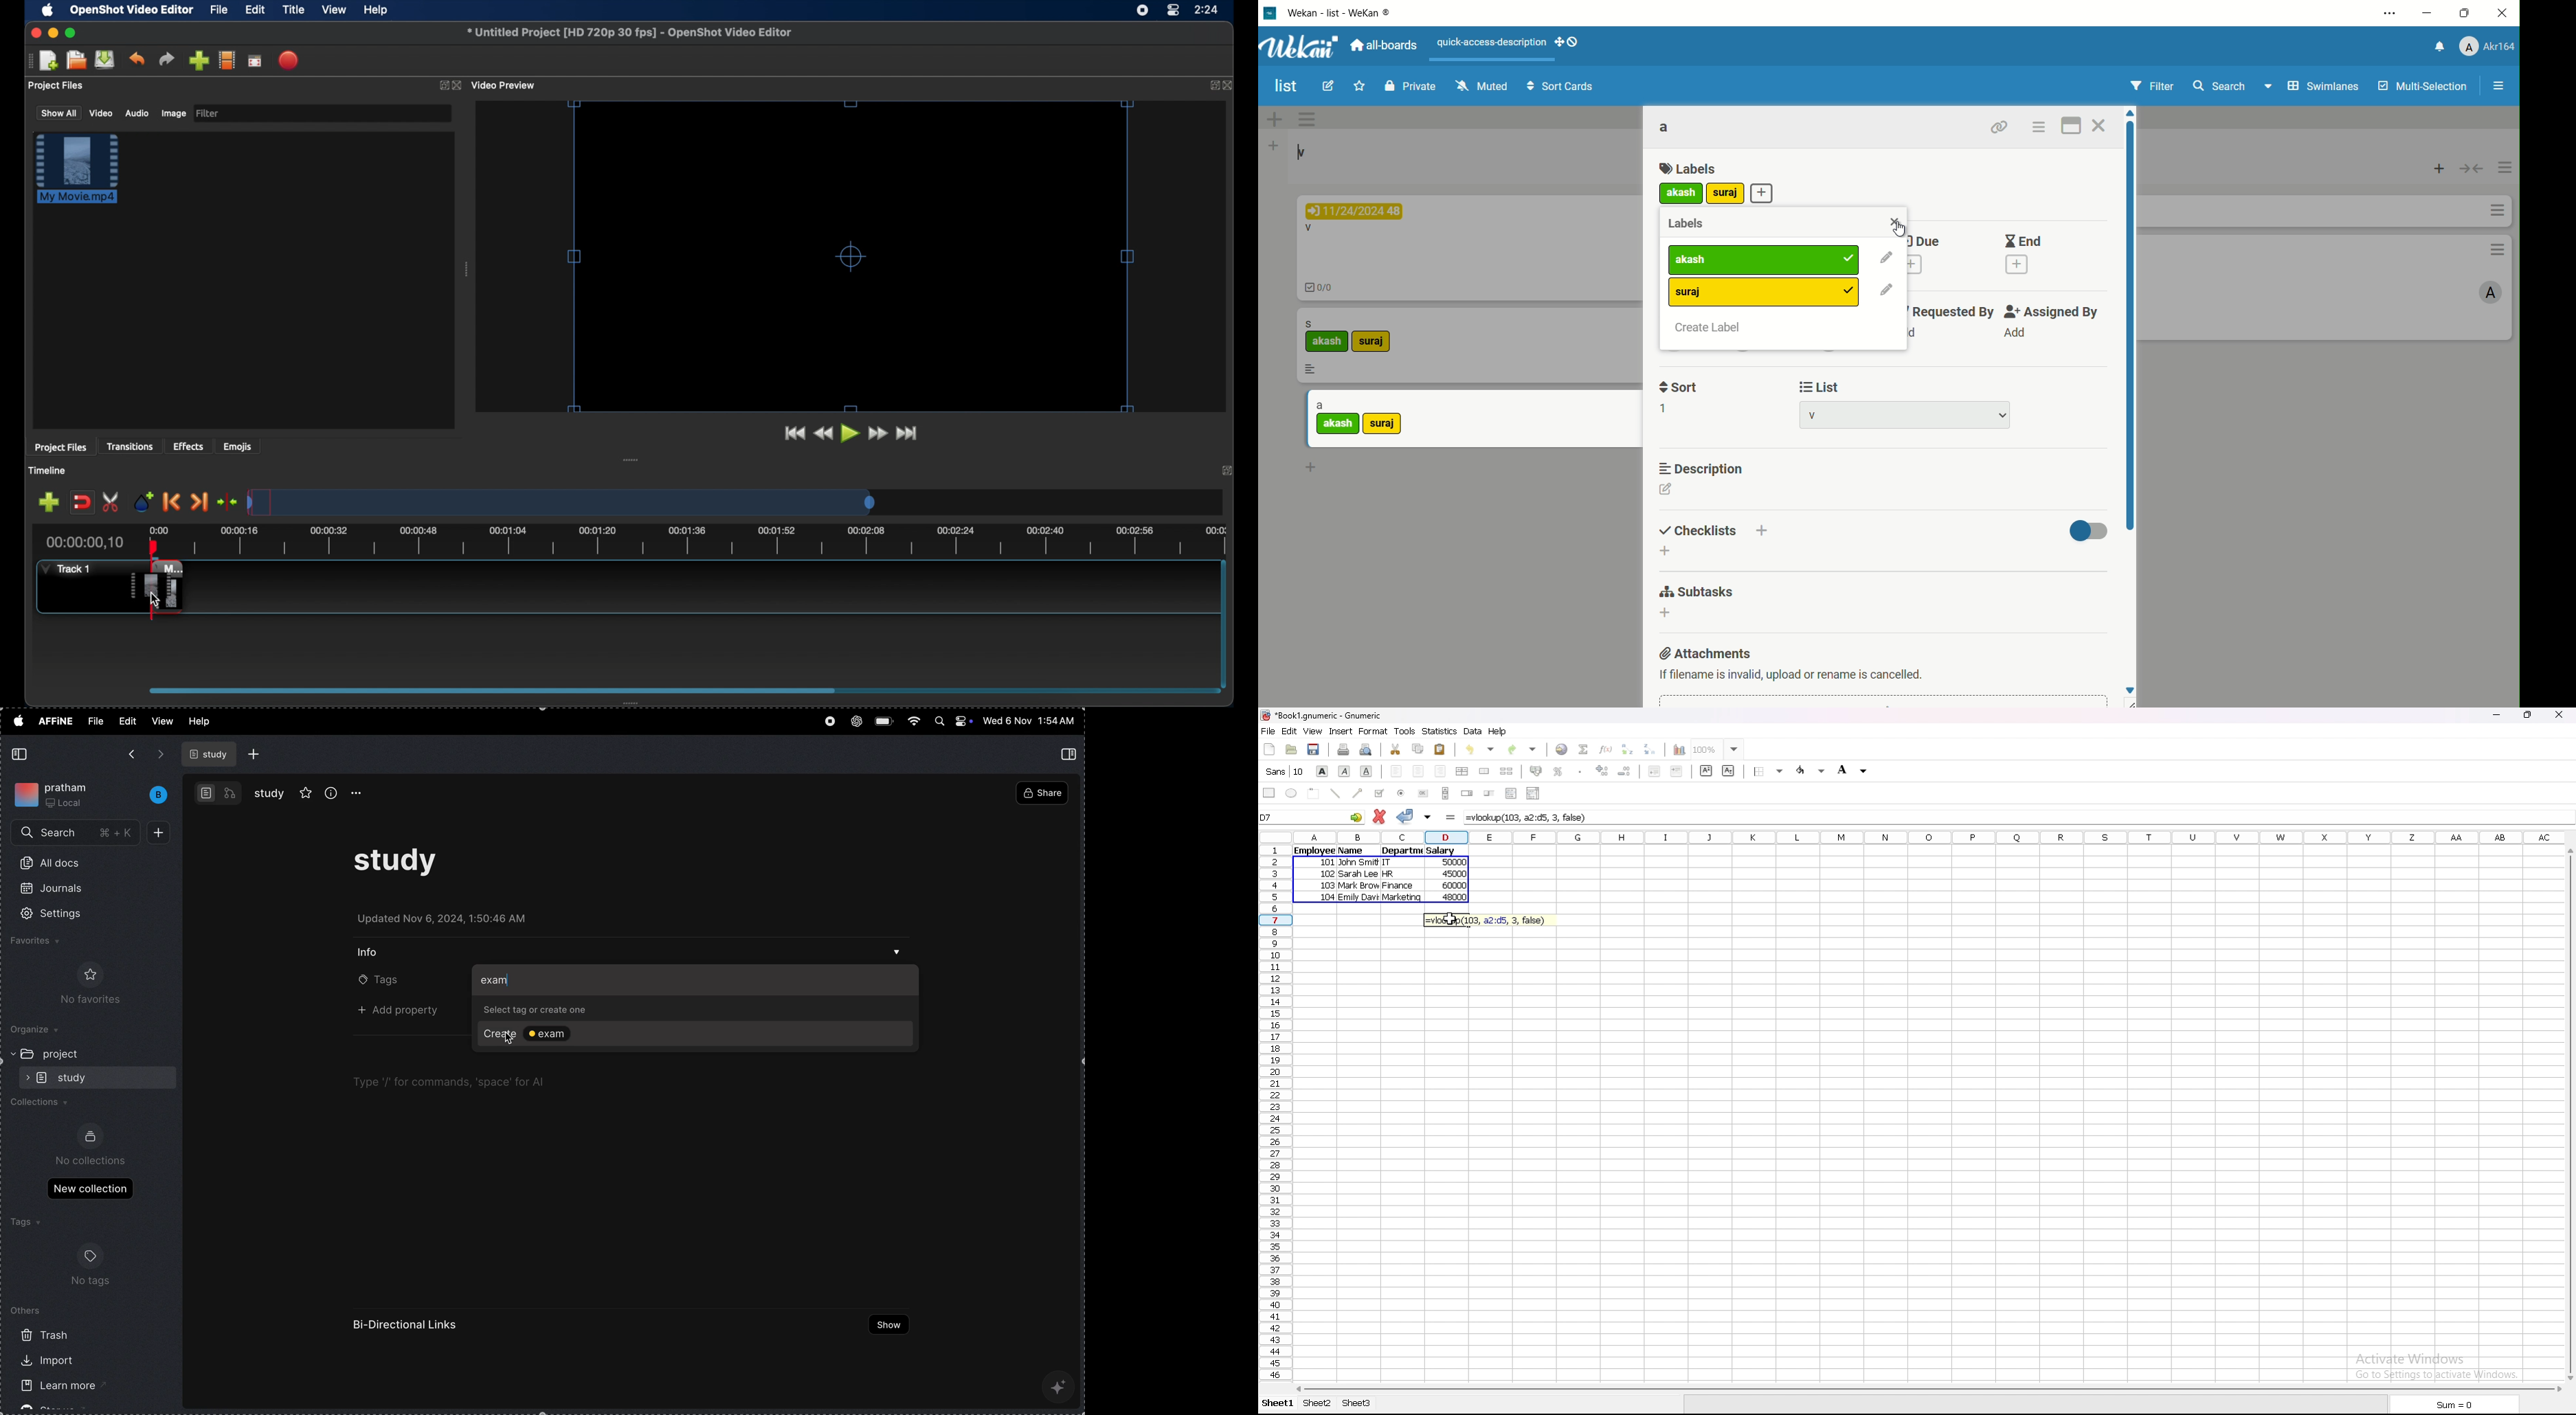 The height and width of the screenshot is (1428, 2576). Describe the element at coordinates (1761, 532) in the screenshot. I see `add checklist` at that location.